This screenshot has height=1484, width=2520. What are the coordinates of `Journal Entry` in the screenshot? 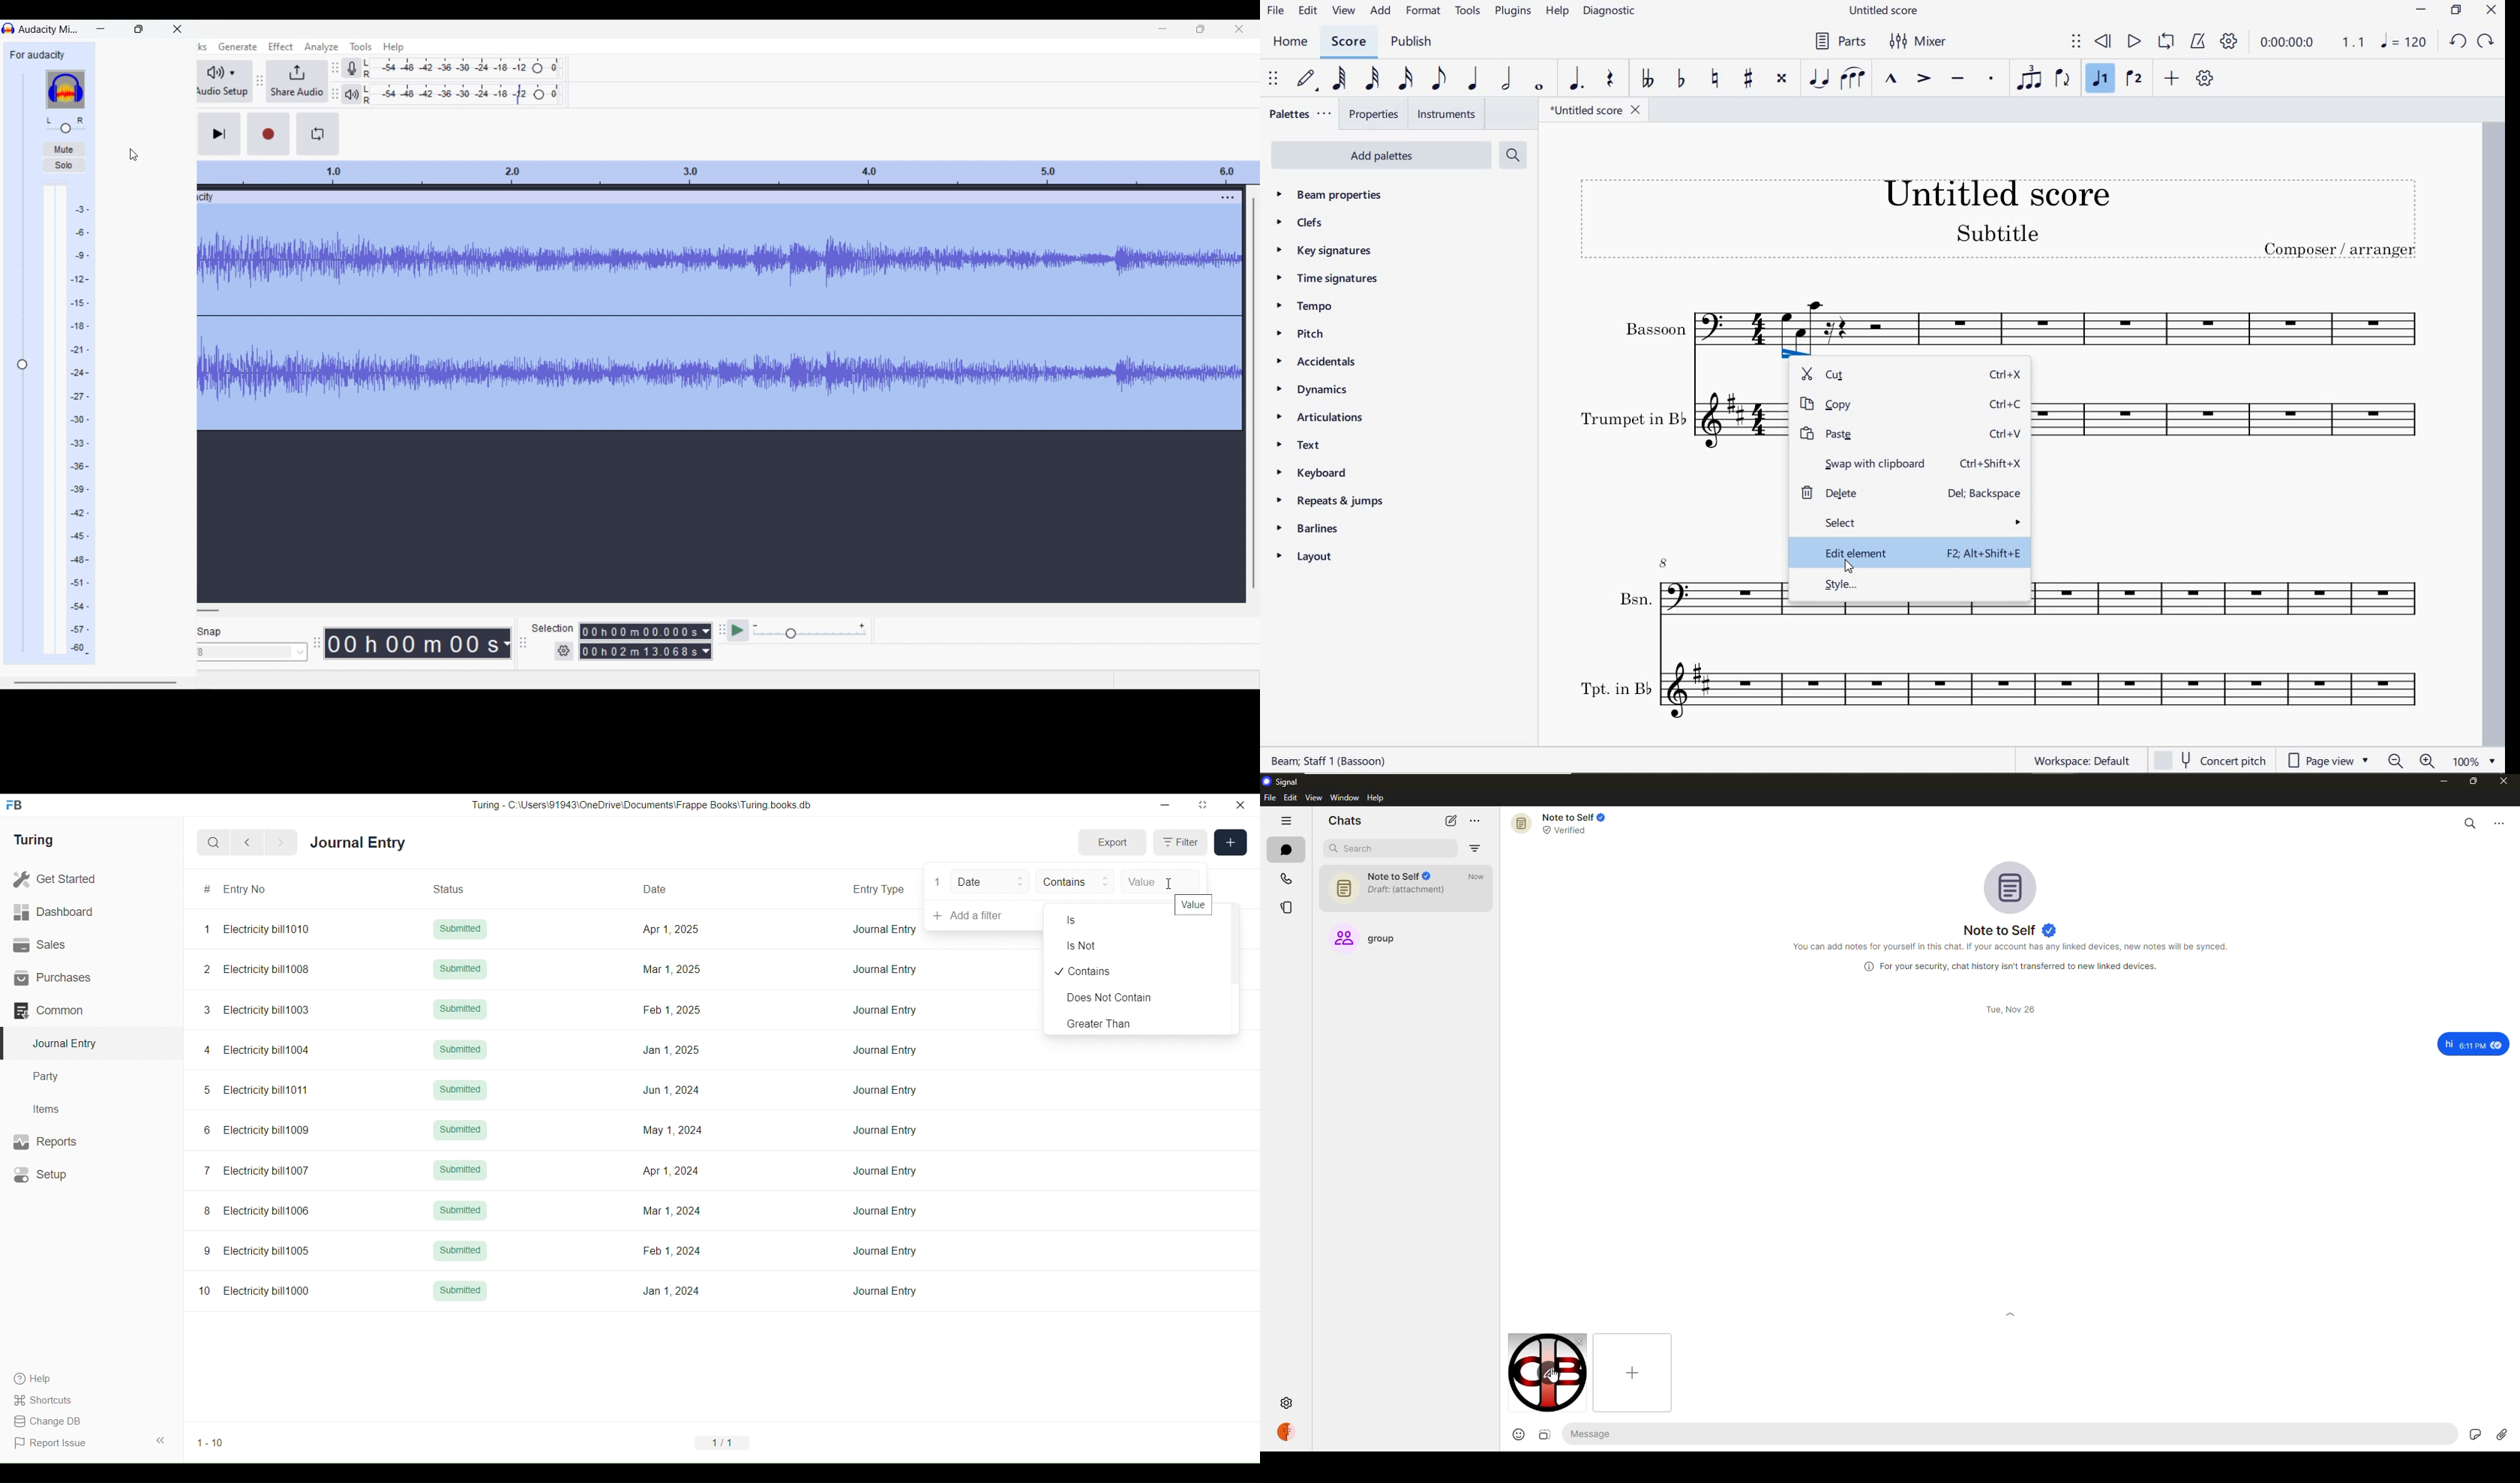 It's located at (885, 1171).